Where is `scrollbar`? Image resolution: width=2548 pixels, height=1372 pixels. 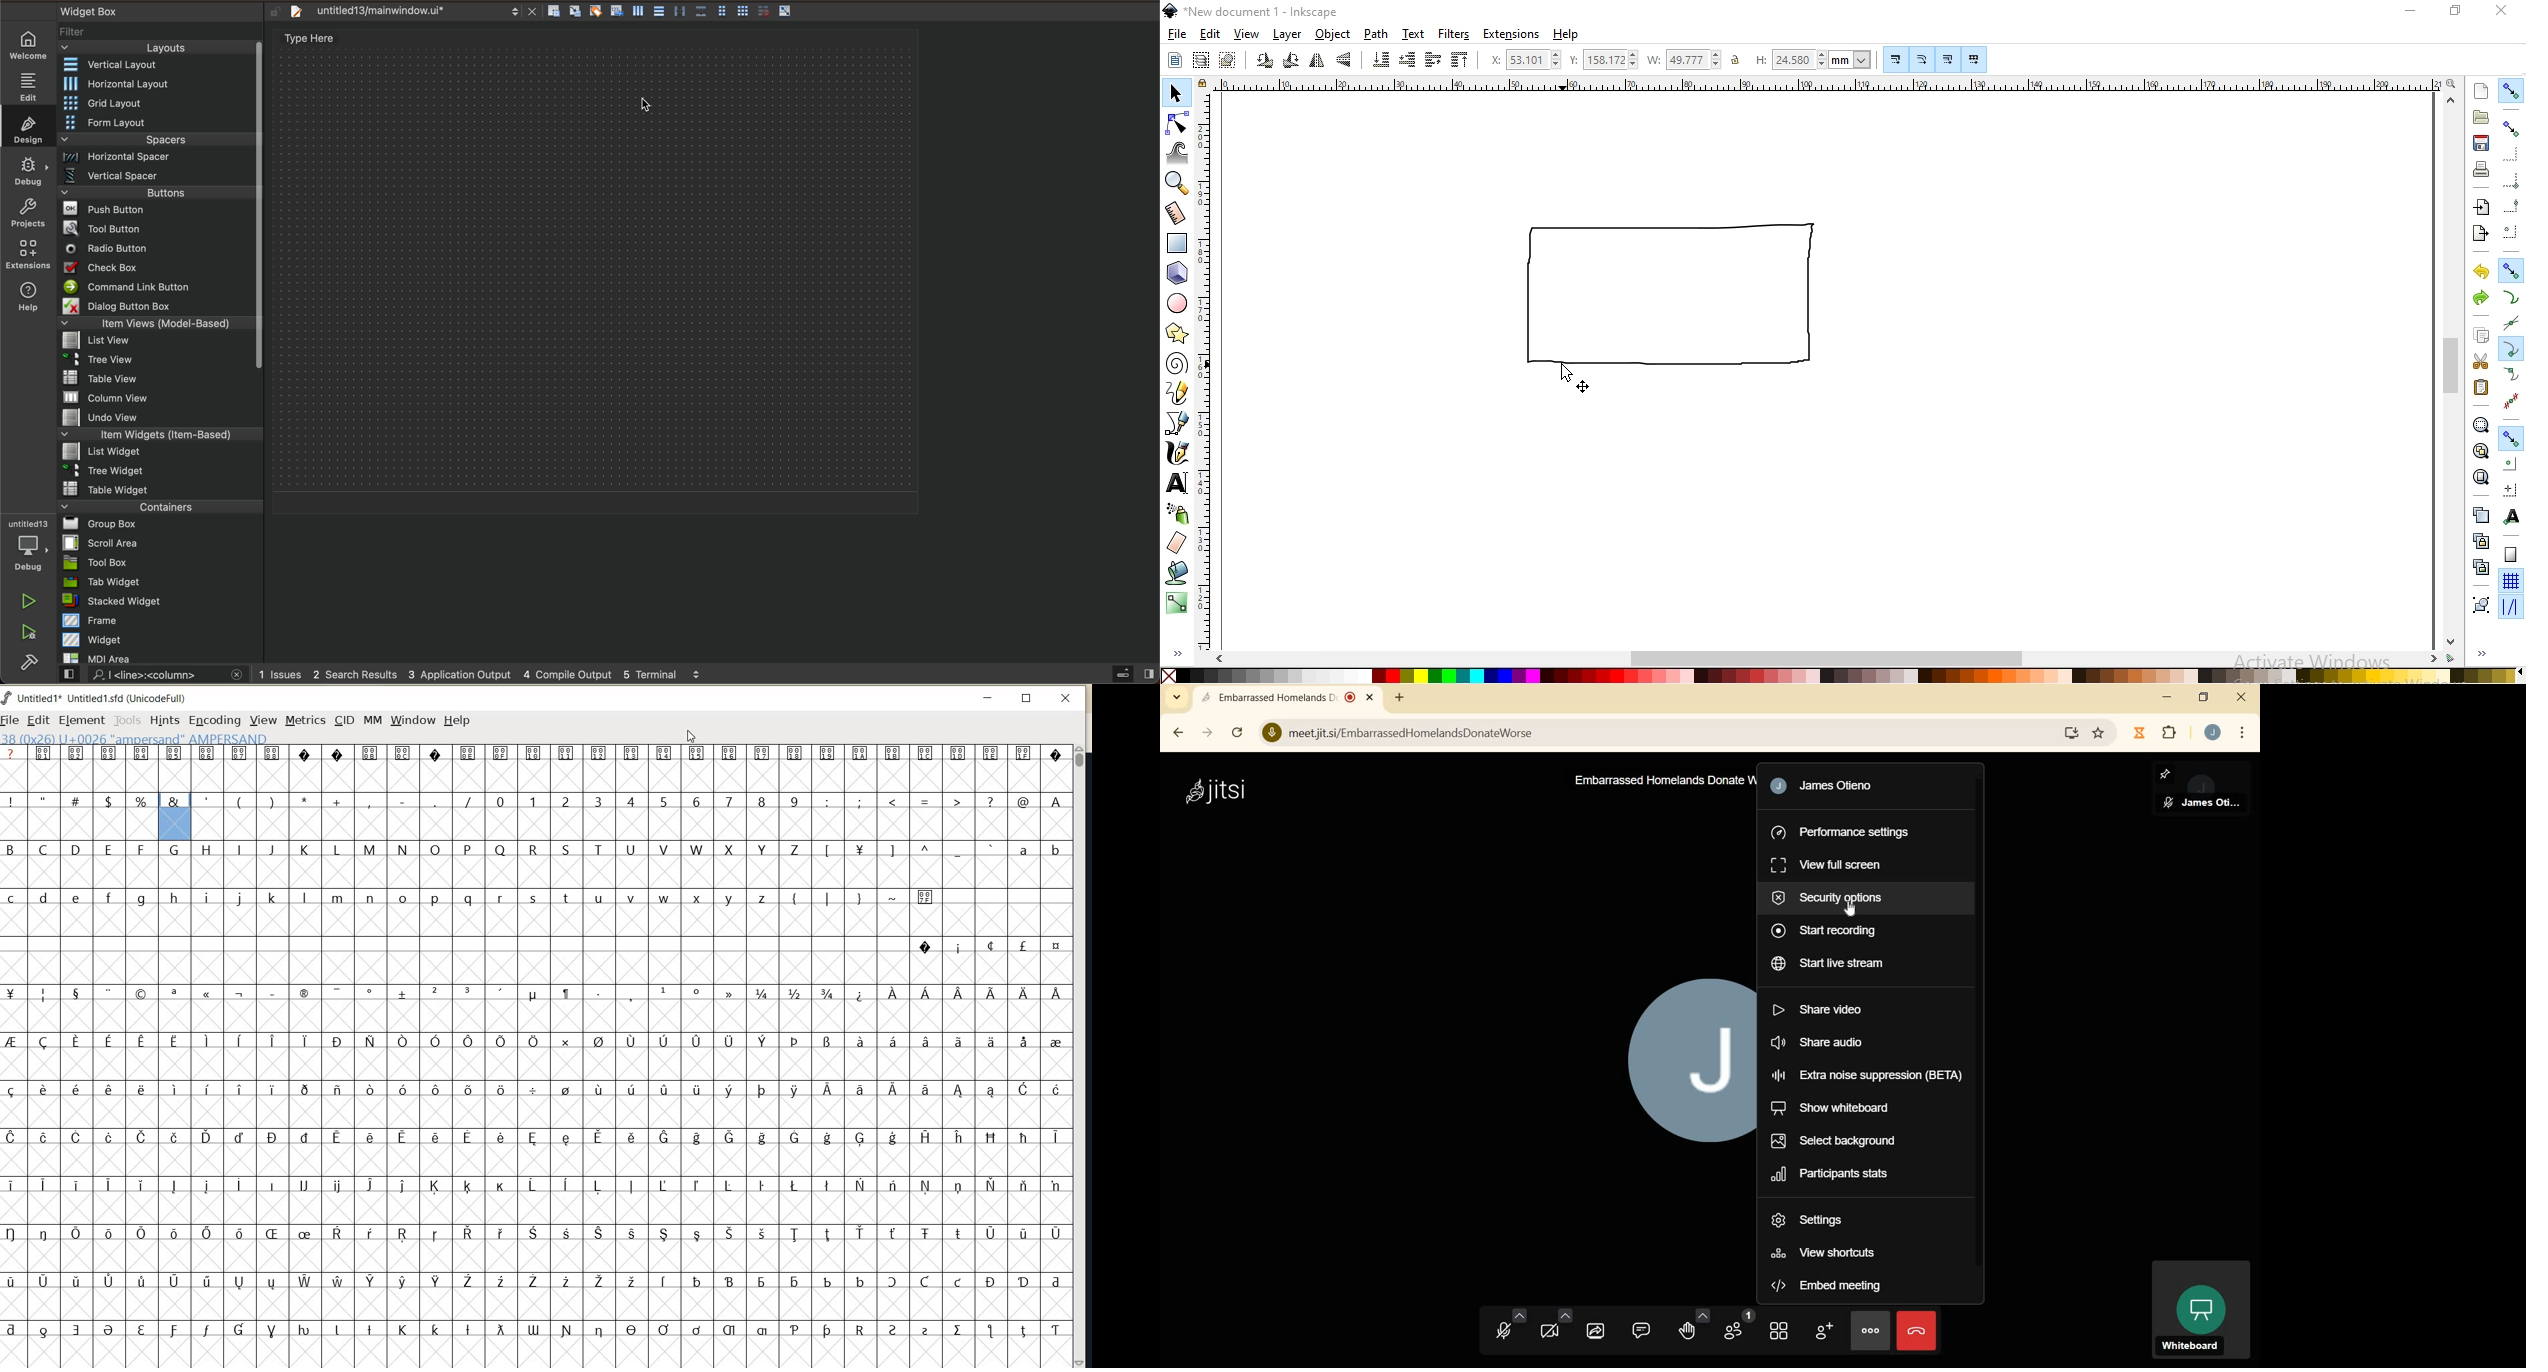 scrollbar is located at coordinates (1828, 660).